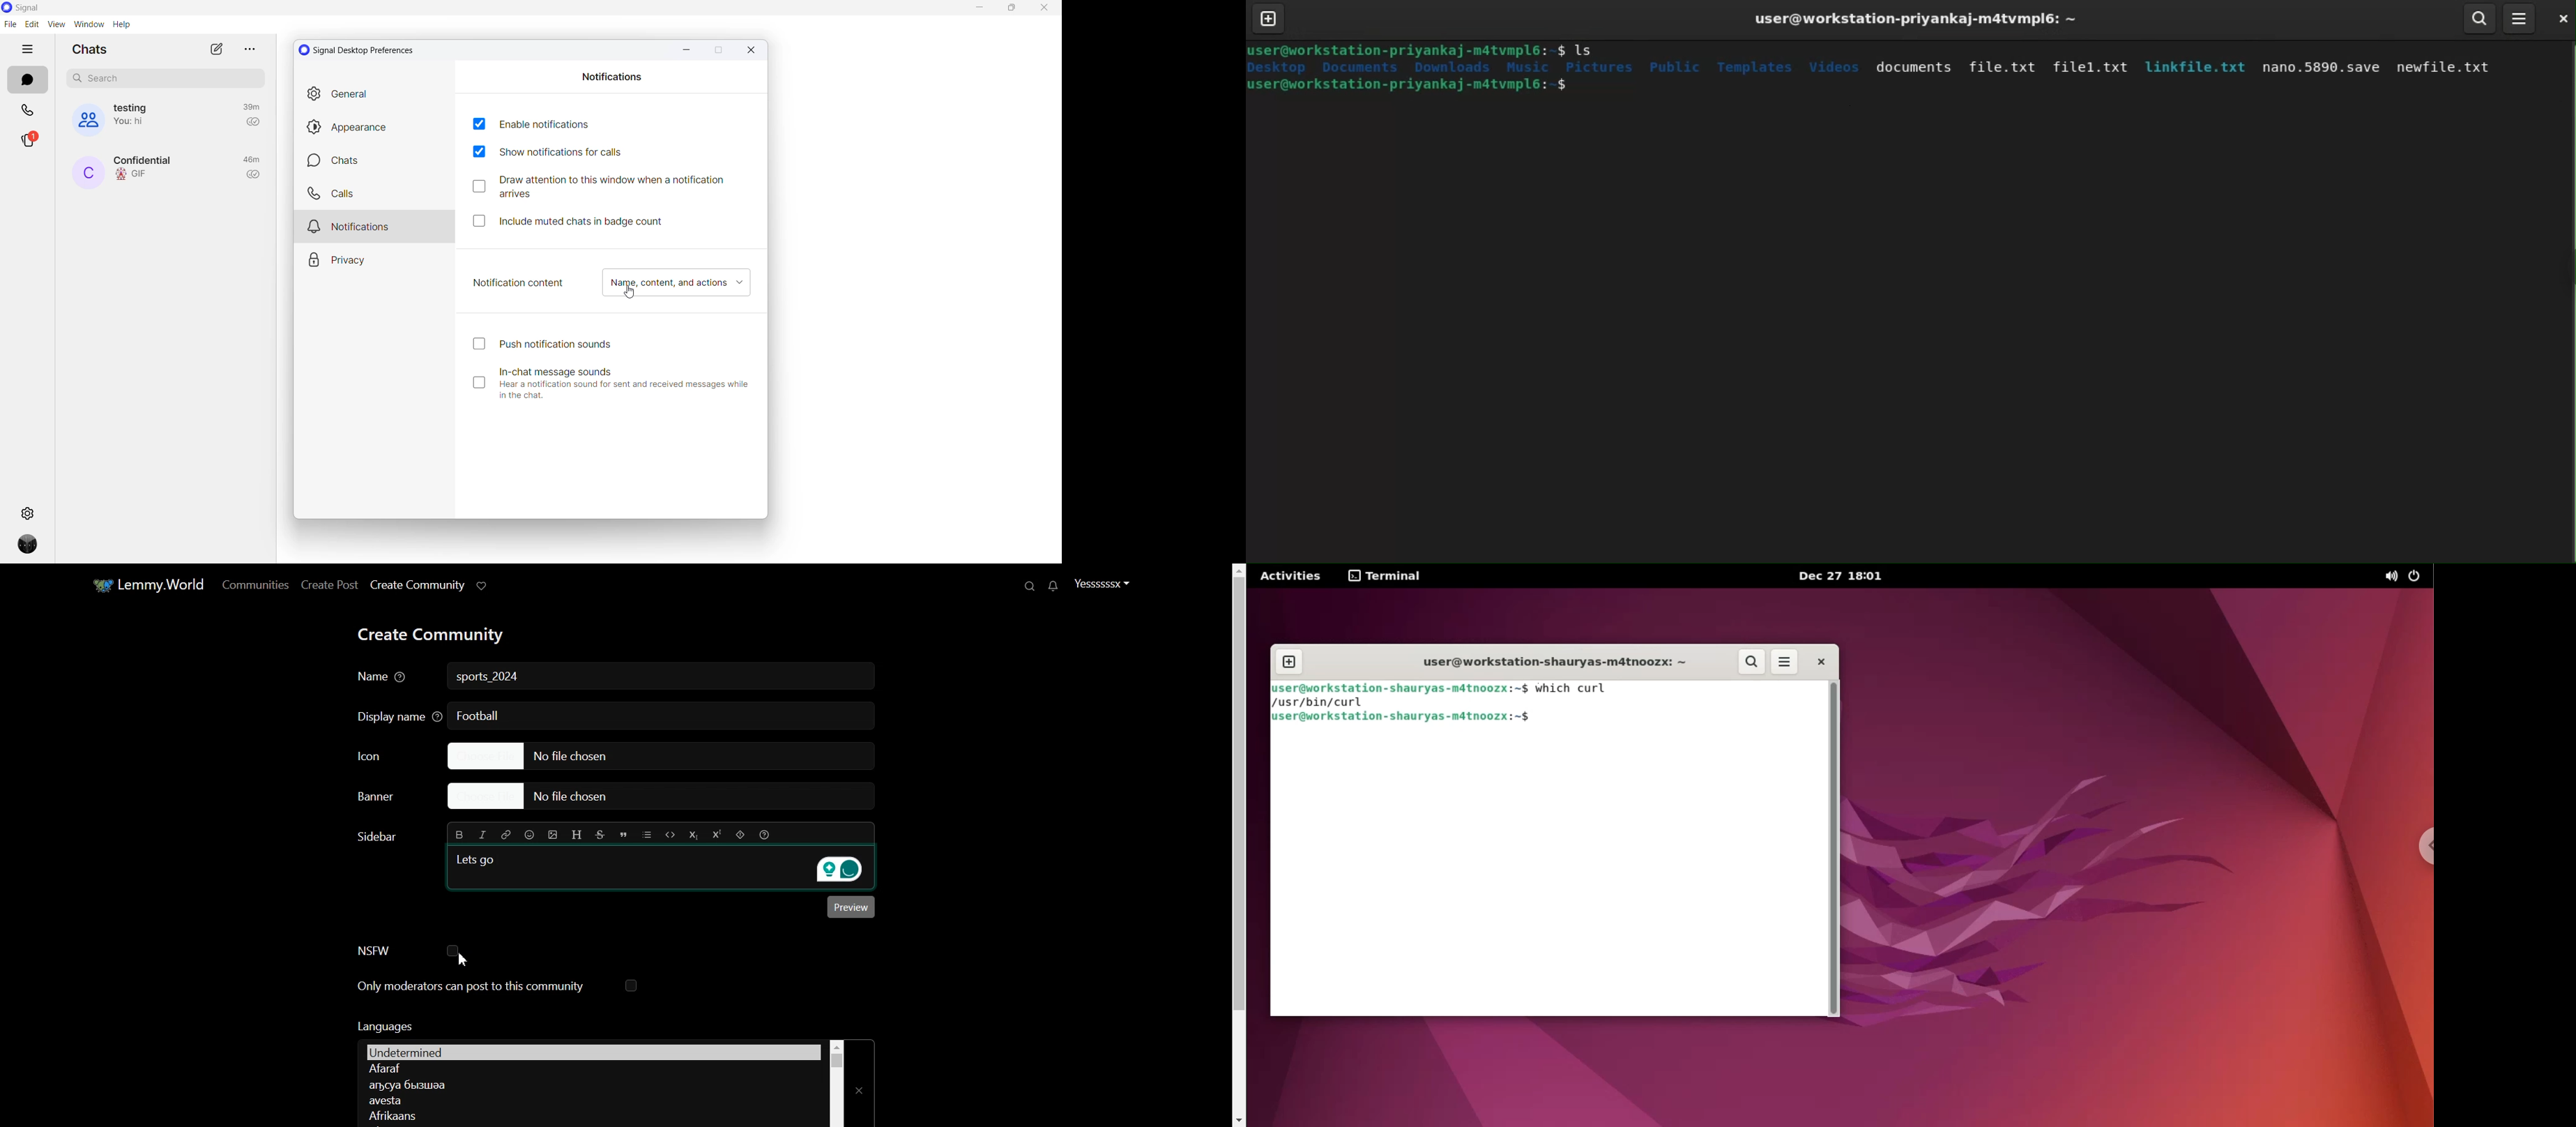 The image size is (2576, 1148). Describe the element at coordinates (1389, 577) in the screenshot. I see `terminal menu` at that location.